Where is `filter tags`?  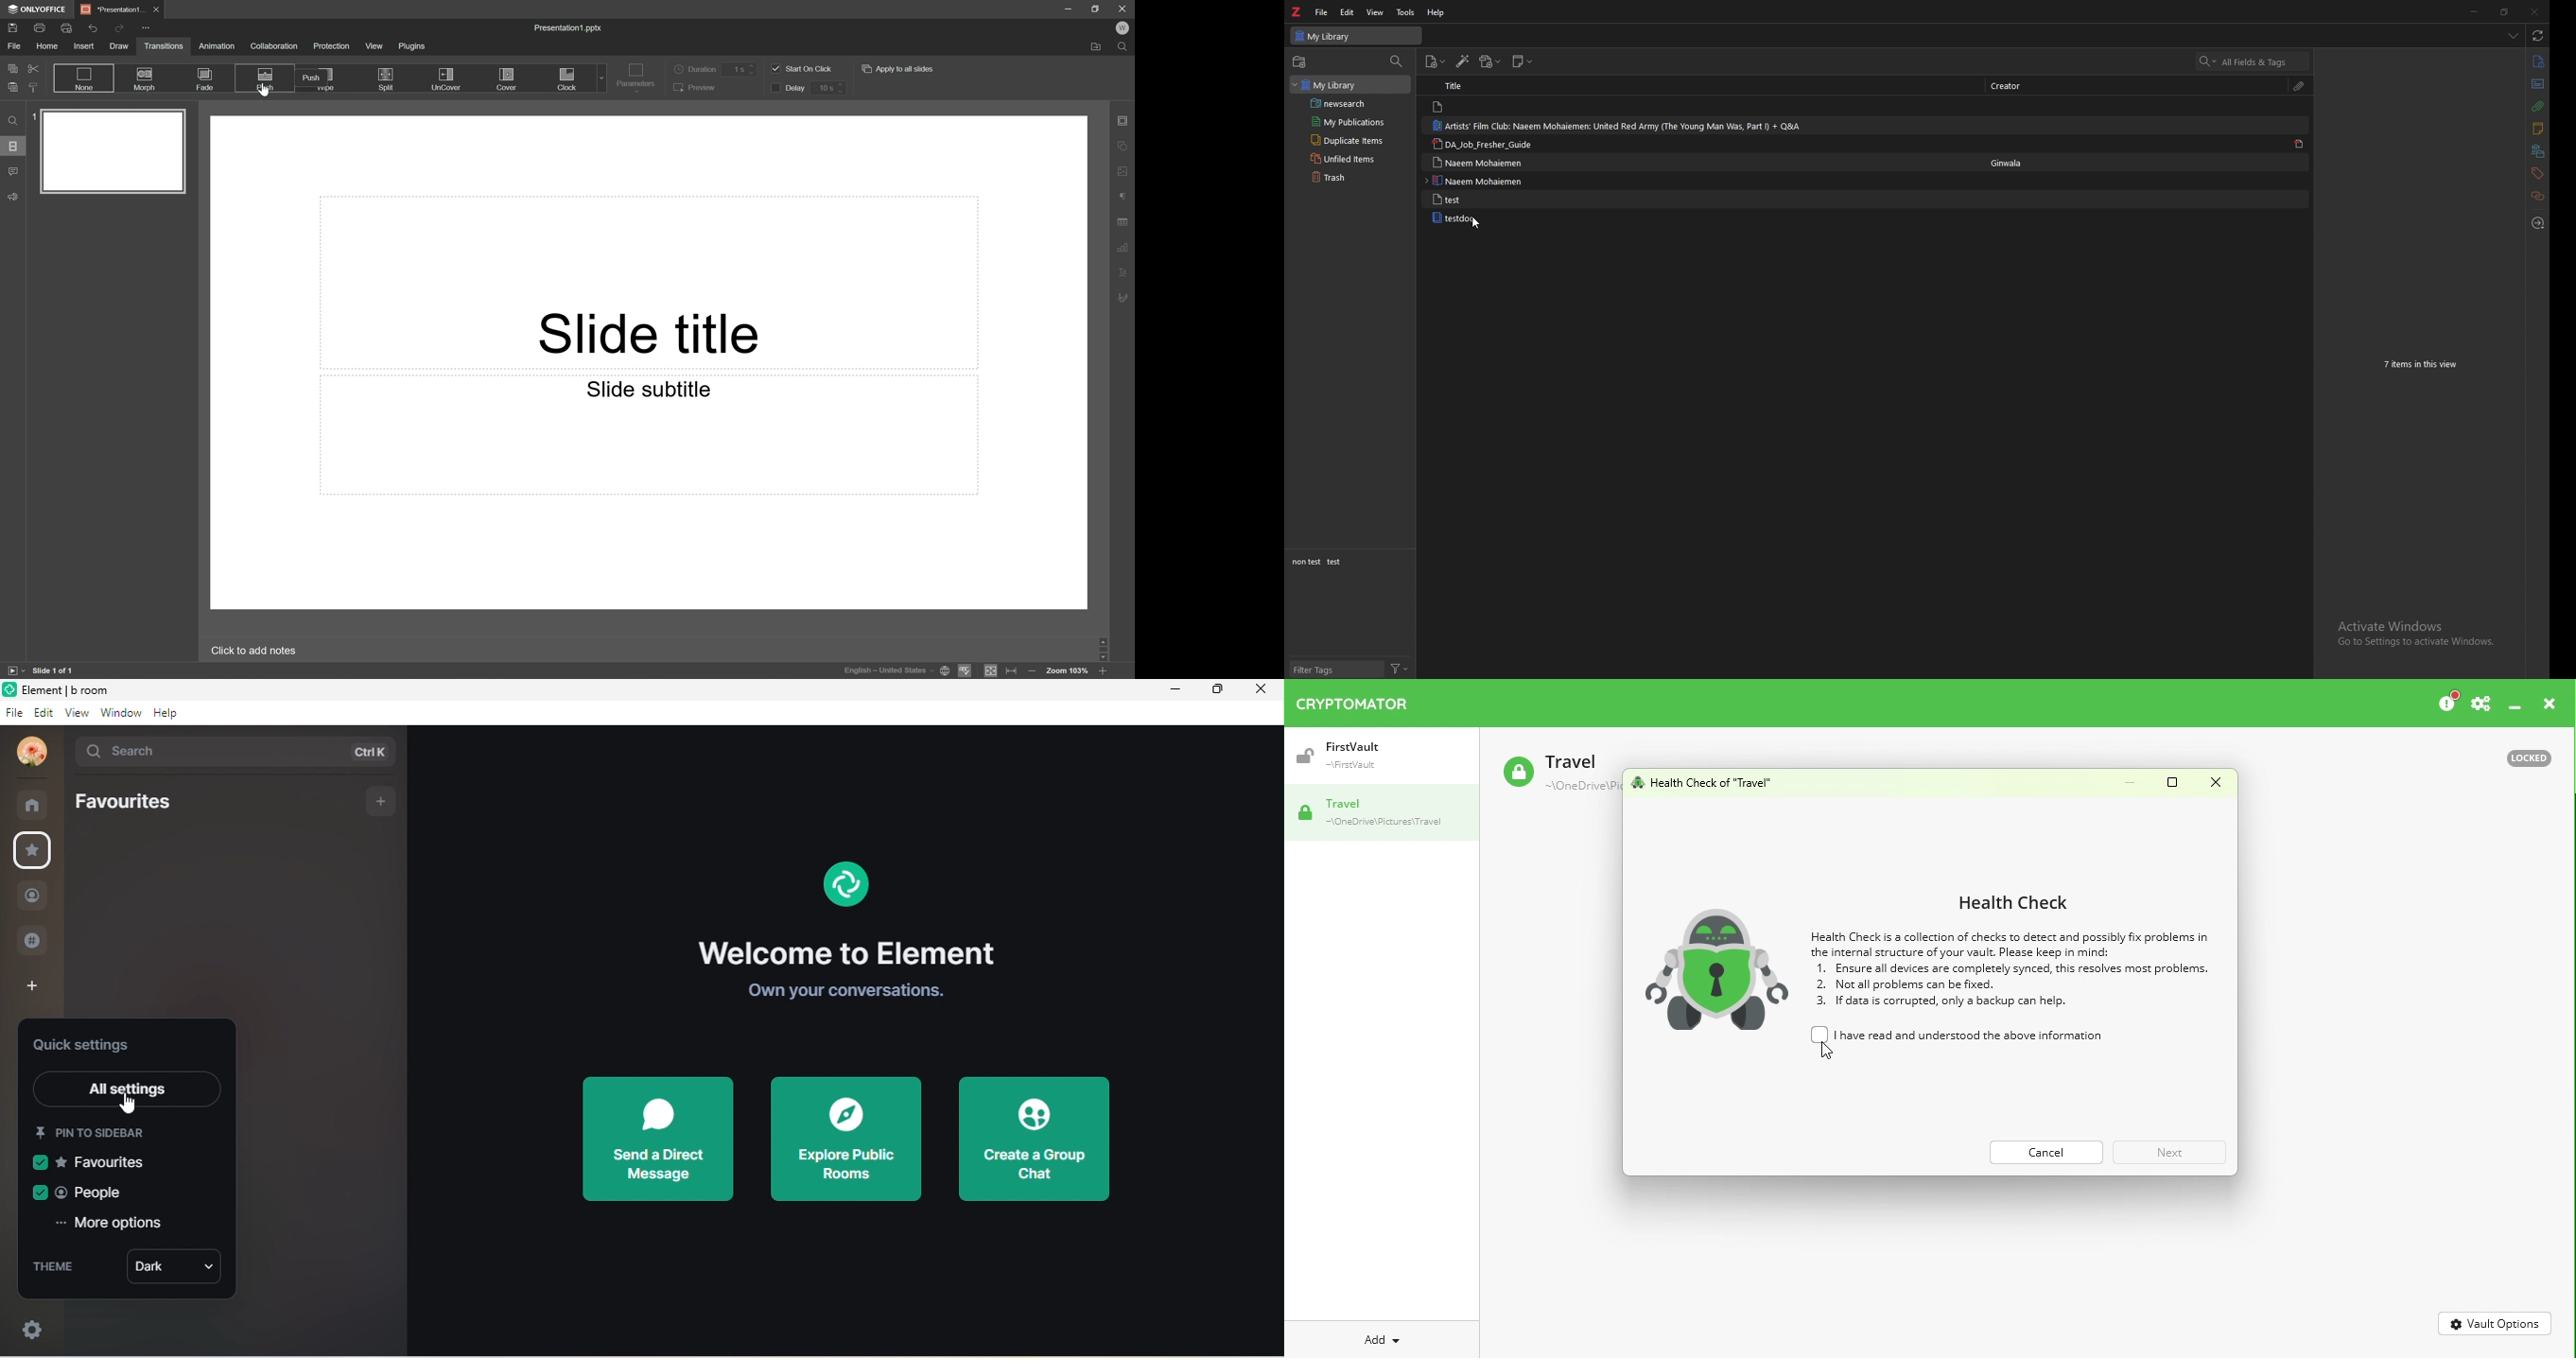 filter tags is located at coordinates (1336, 669).